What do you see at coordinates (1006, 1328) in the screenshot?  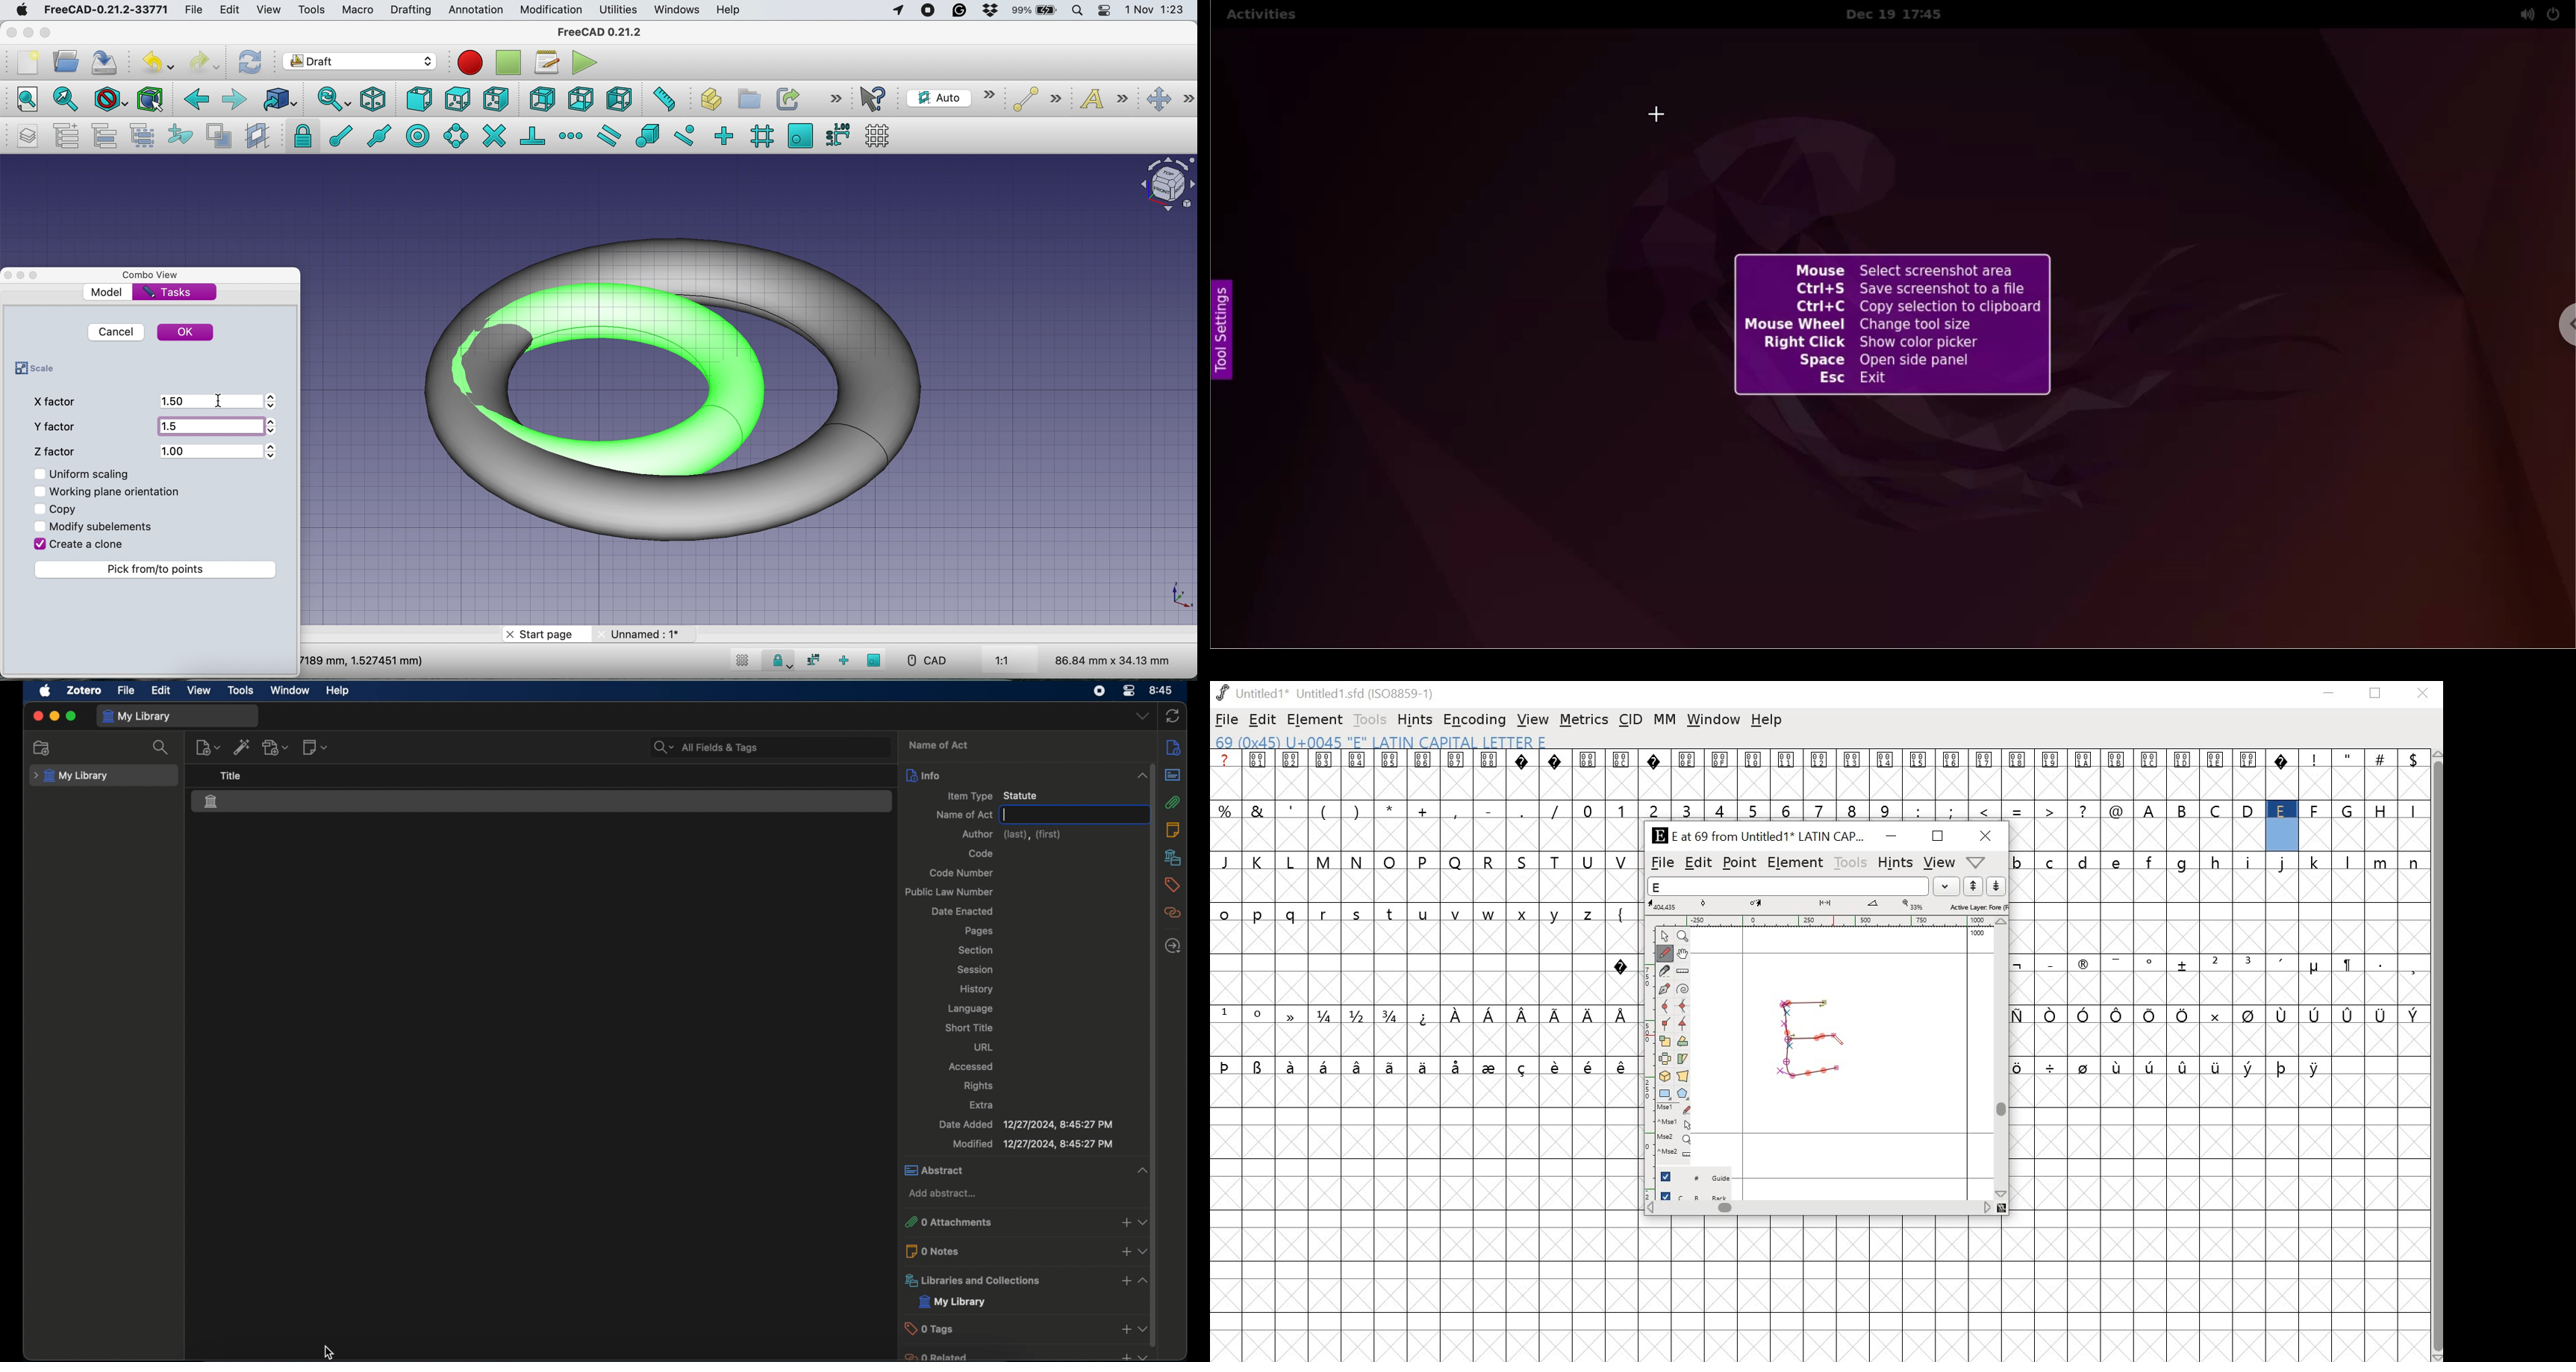 I see `0 tags` at bounding box center [1006, 1328].